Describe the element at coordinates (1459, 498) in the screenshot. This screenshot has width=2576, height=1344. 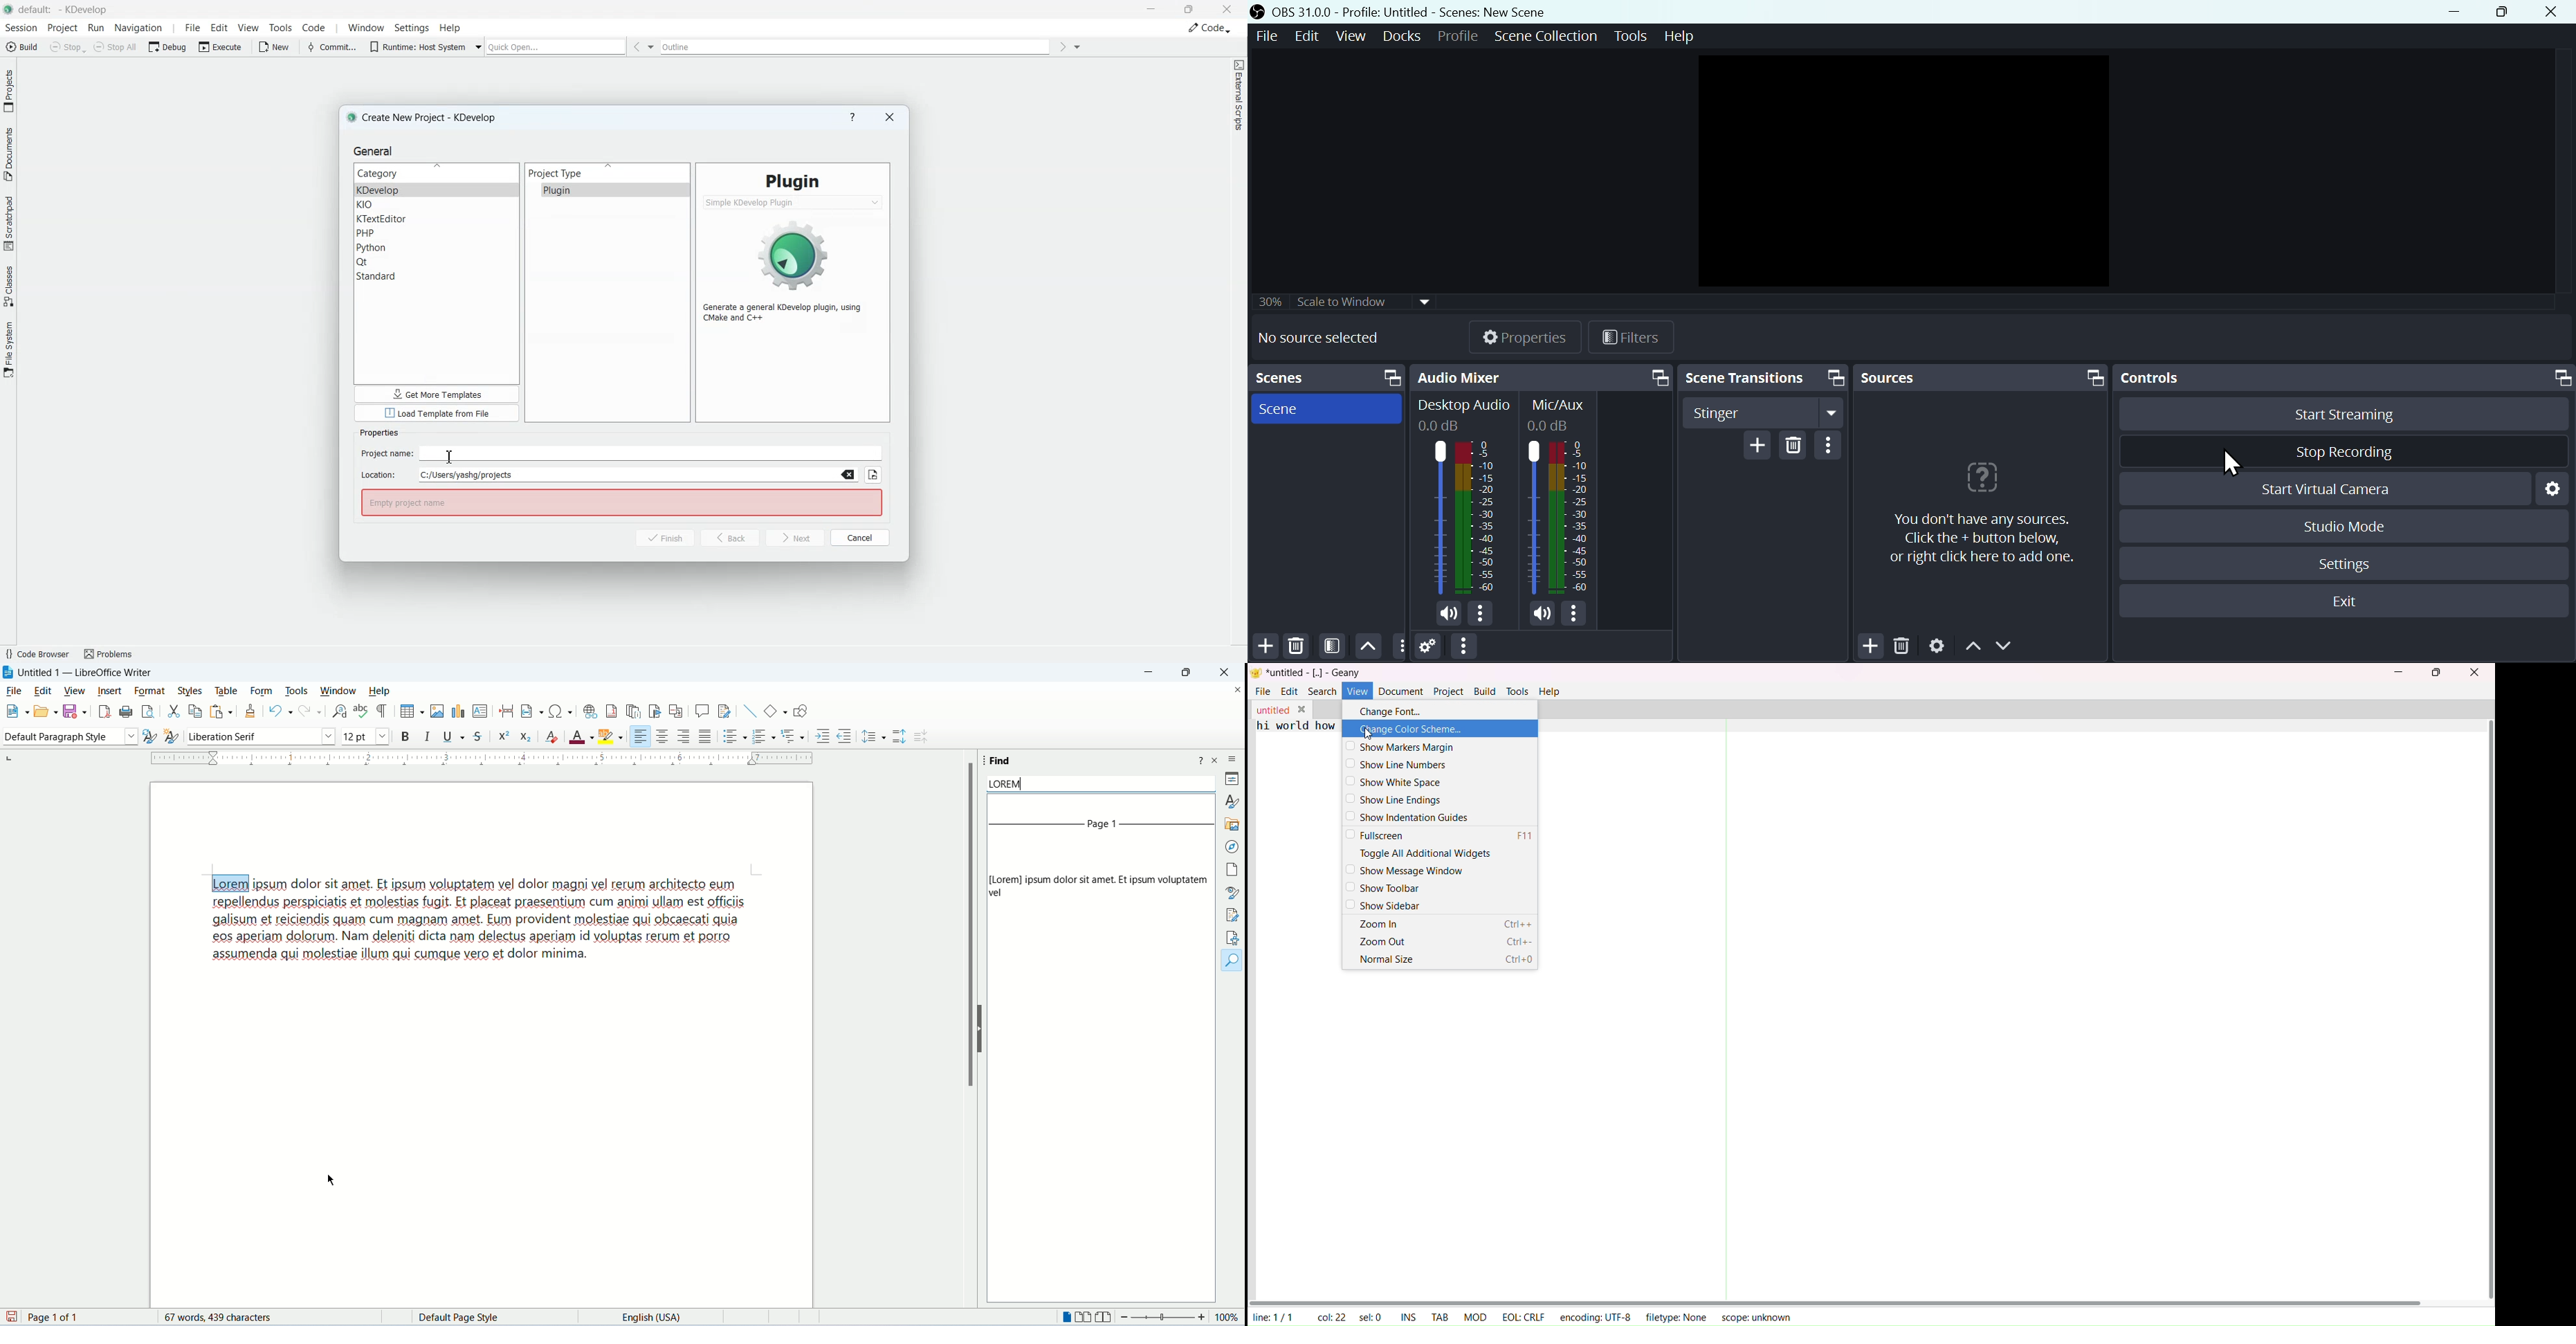
I see `Audio bar` at that location.